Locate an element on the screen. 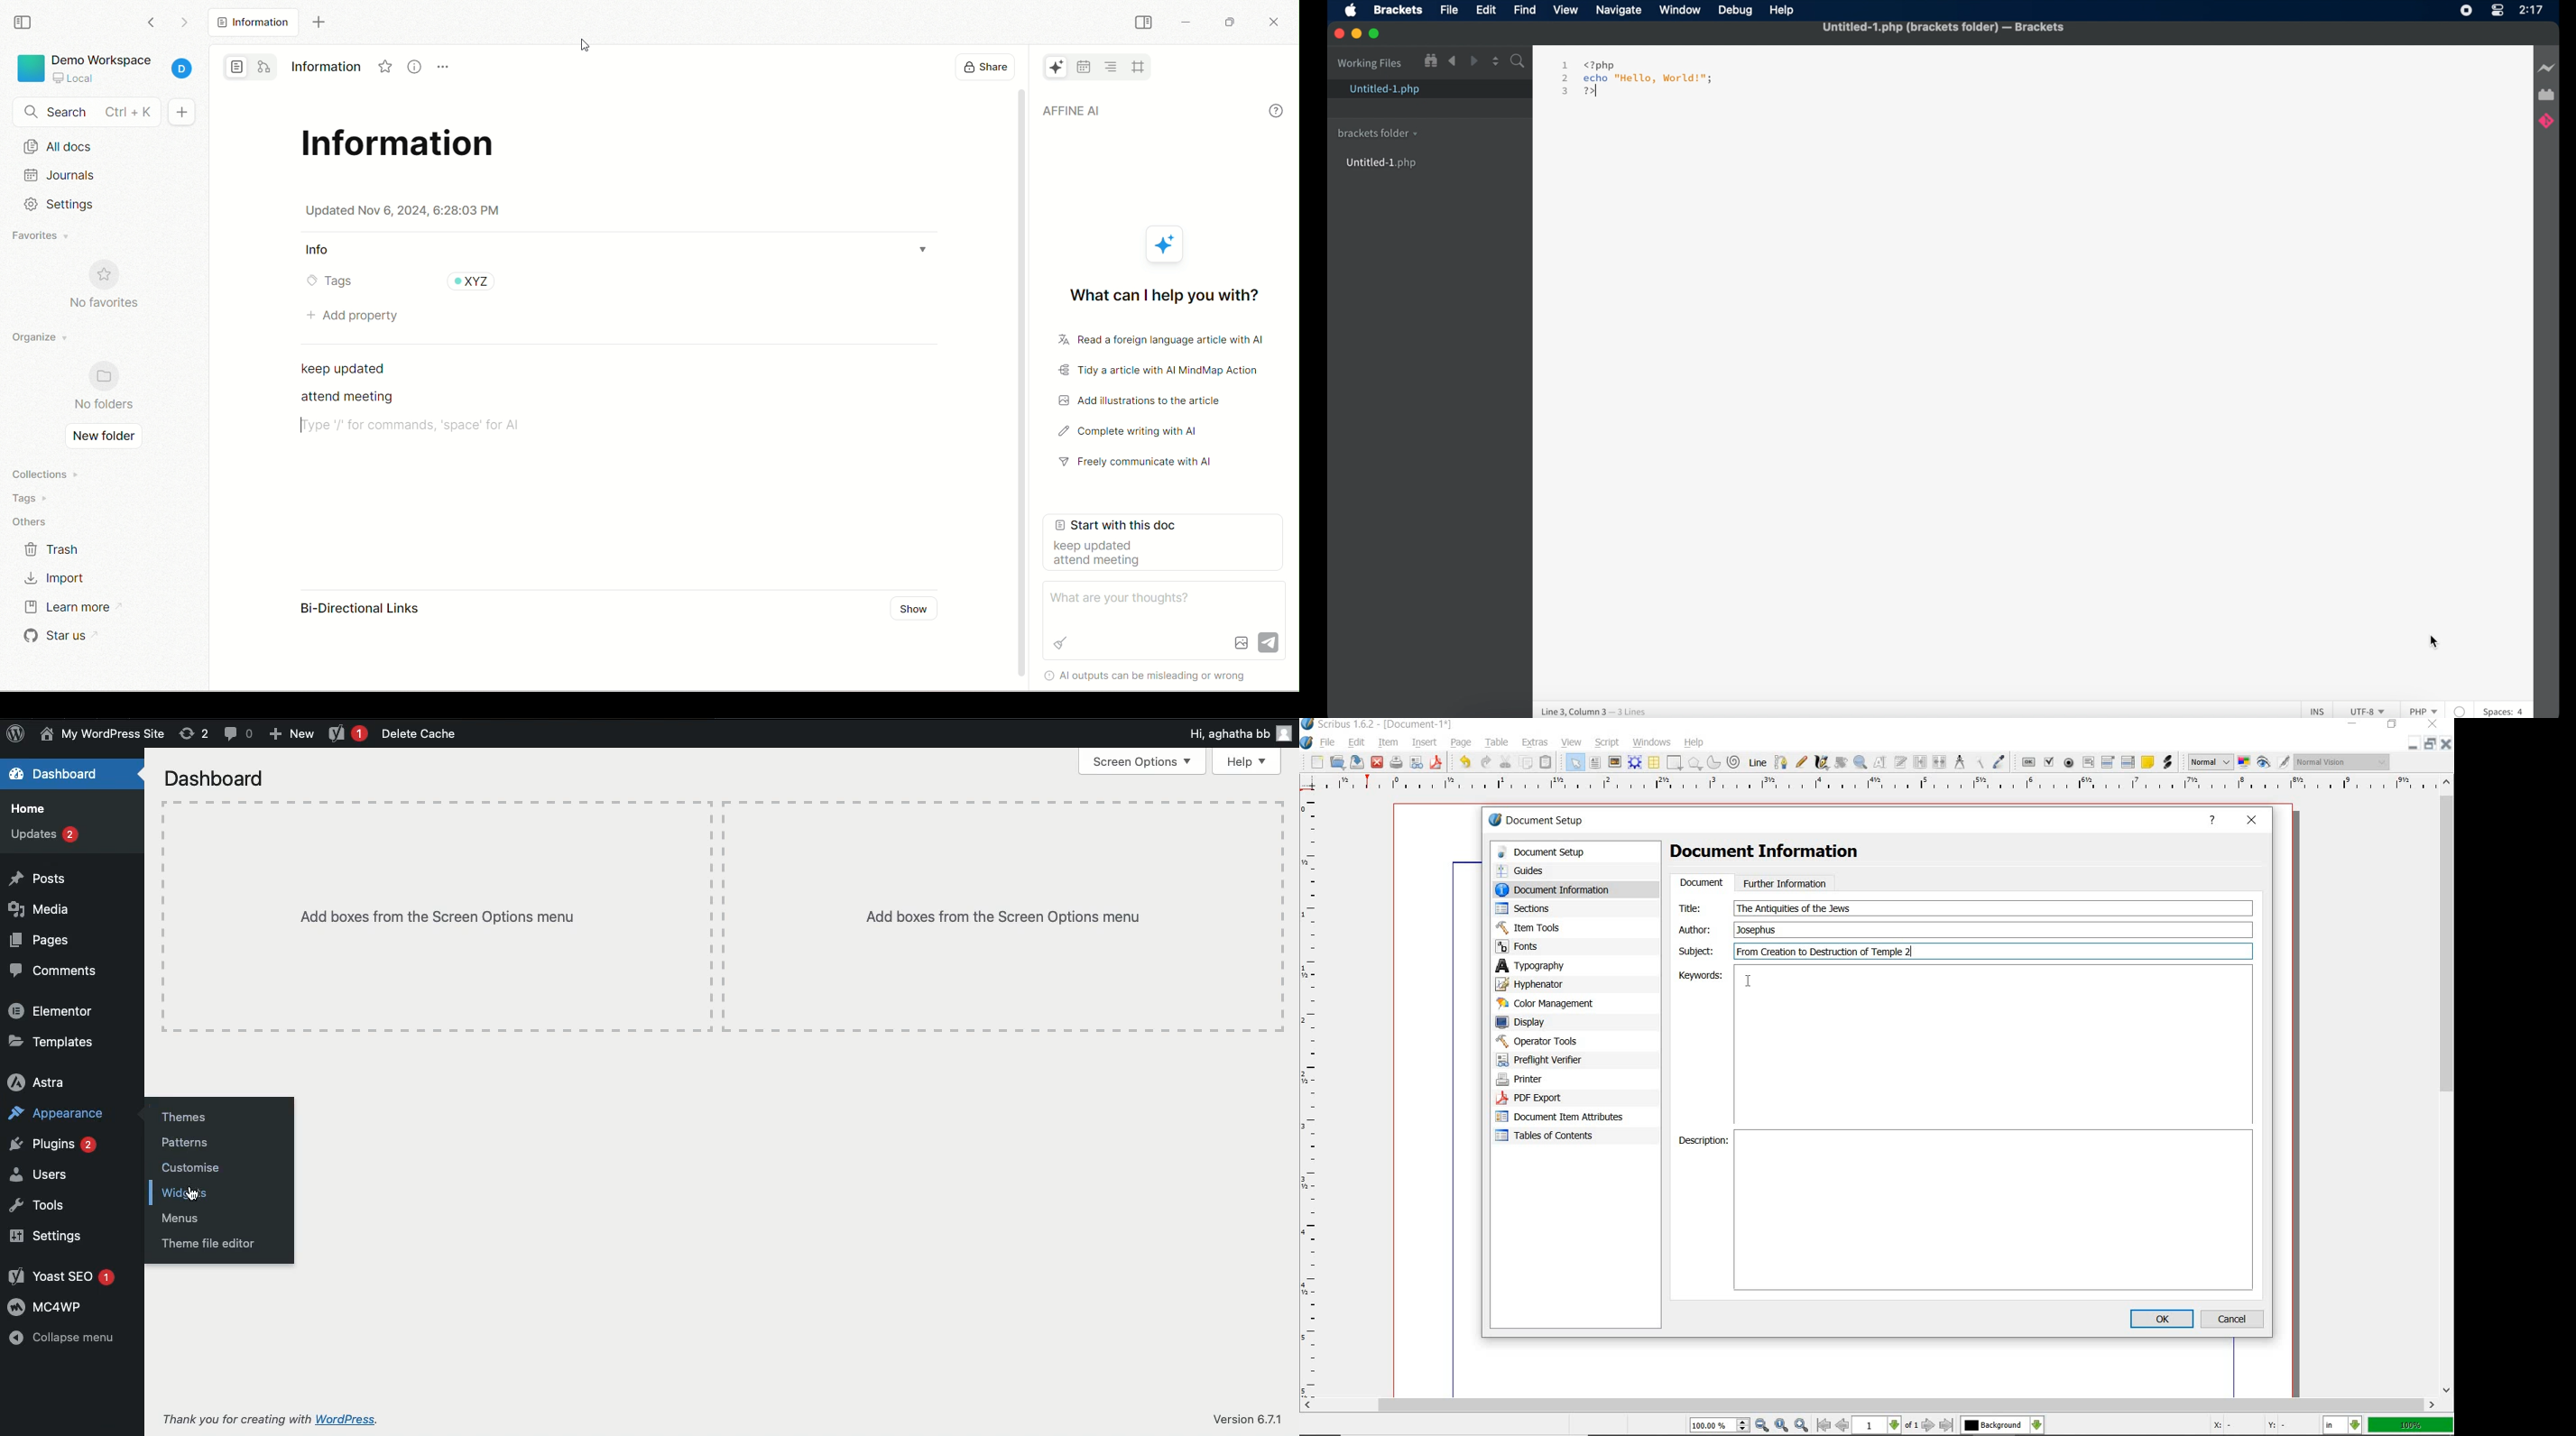 The height and width of the screenshot is (1456, 2576). cursor is located at coordinates (192, 1193).